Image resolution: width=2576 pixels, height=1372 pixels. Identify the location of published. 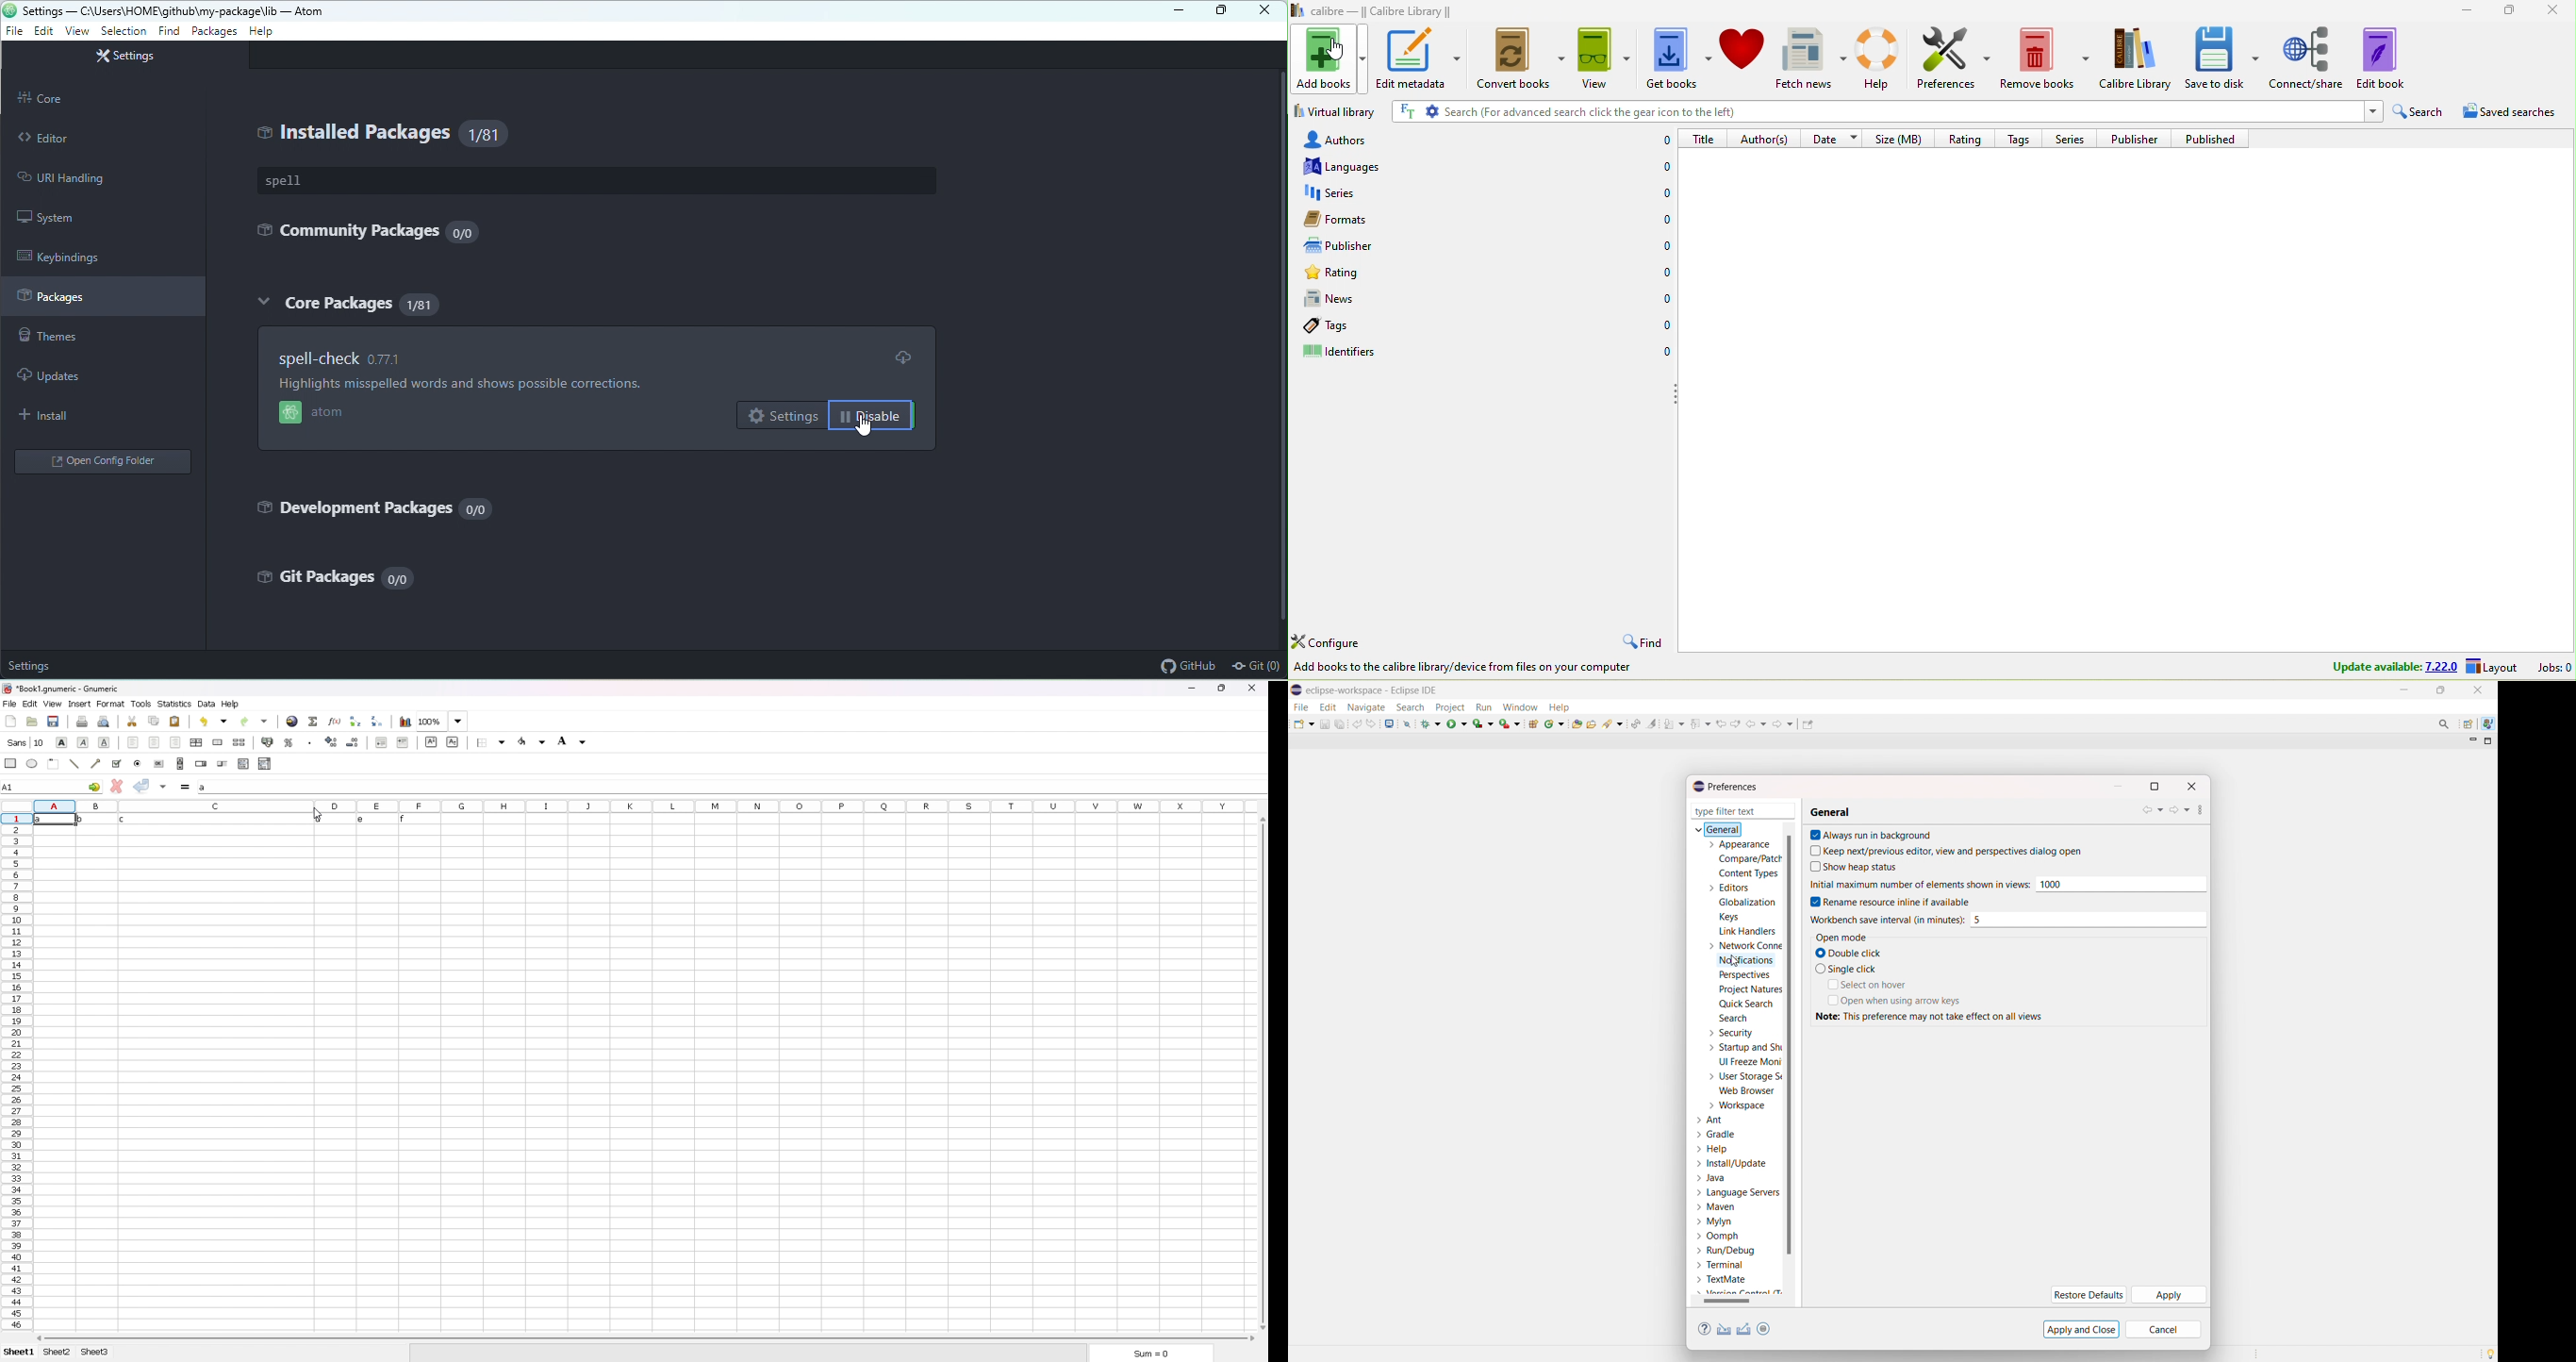
(2217, 139).